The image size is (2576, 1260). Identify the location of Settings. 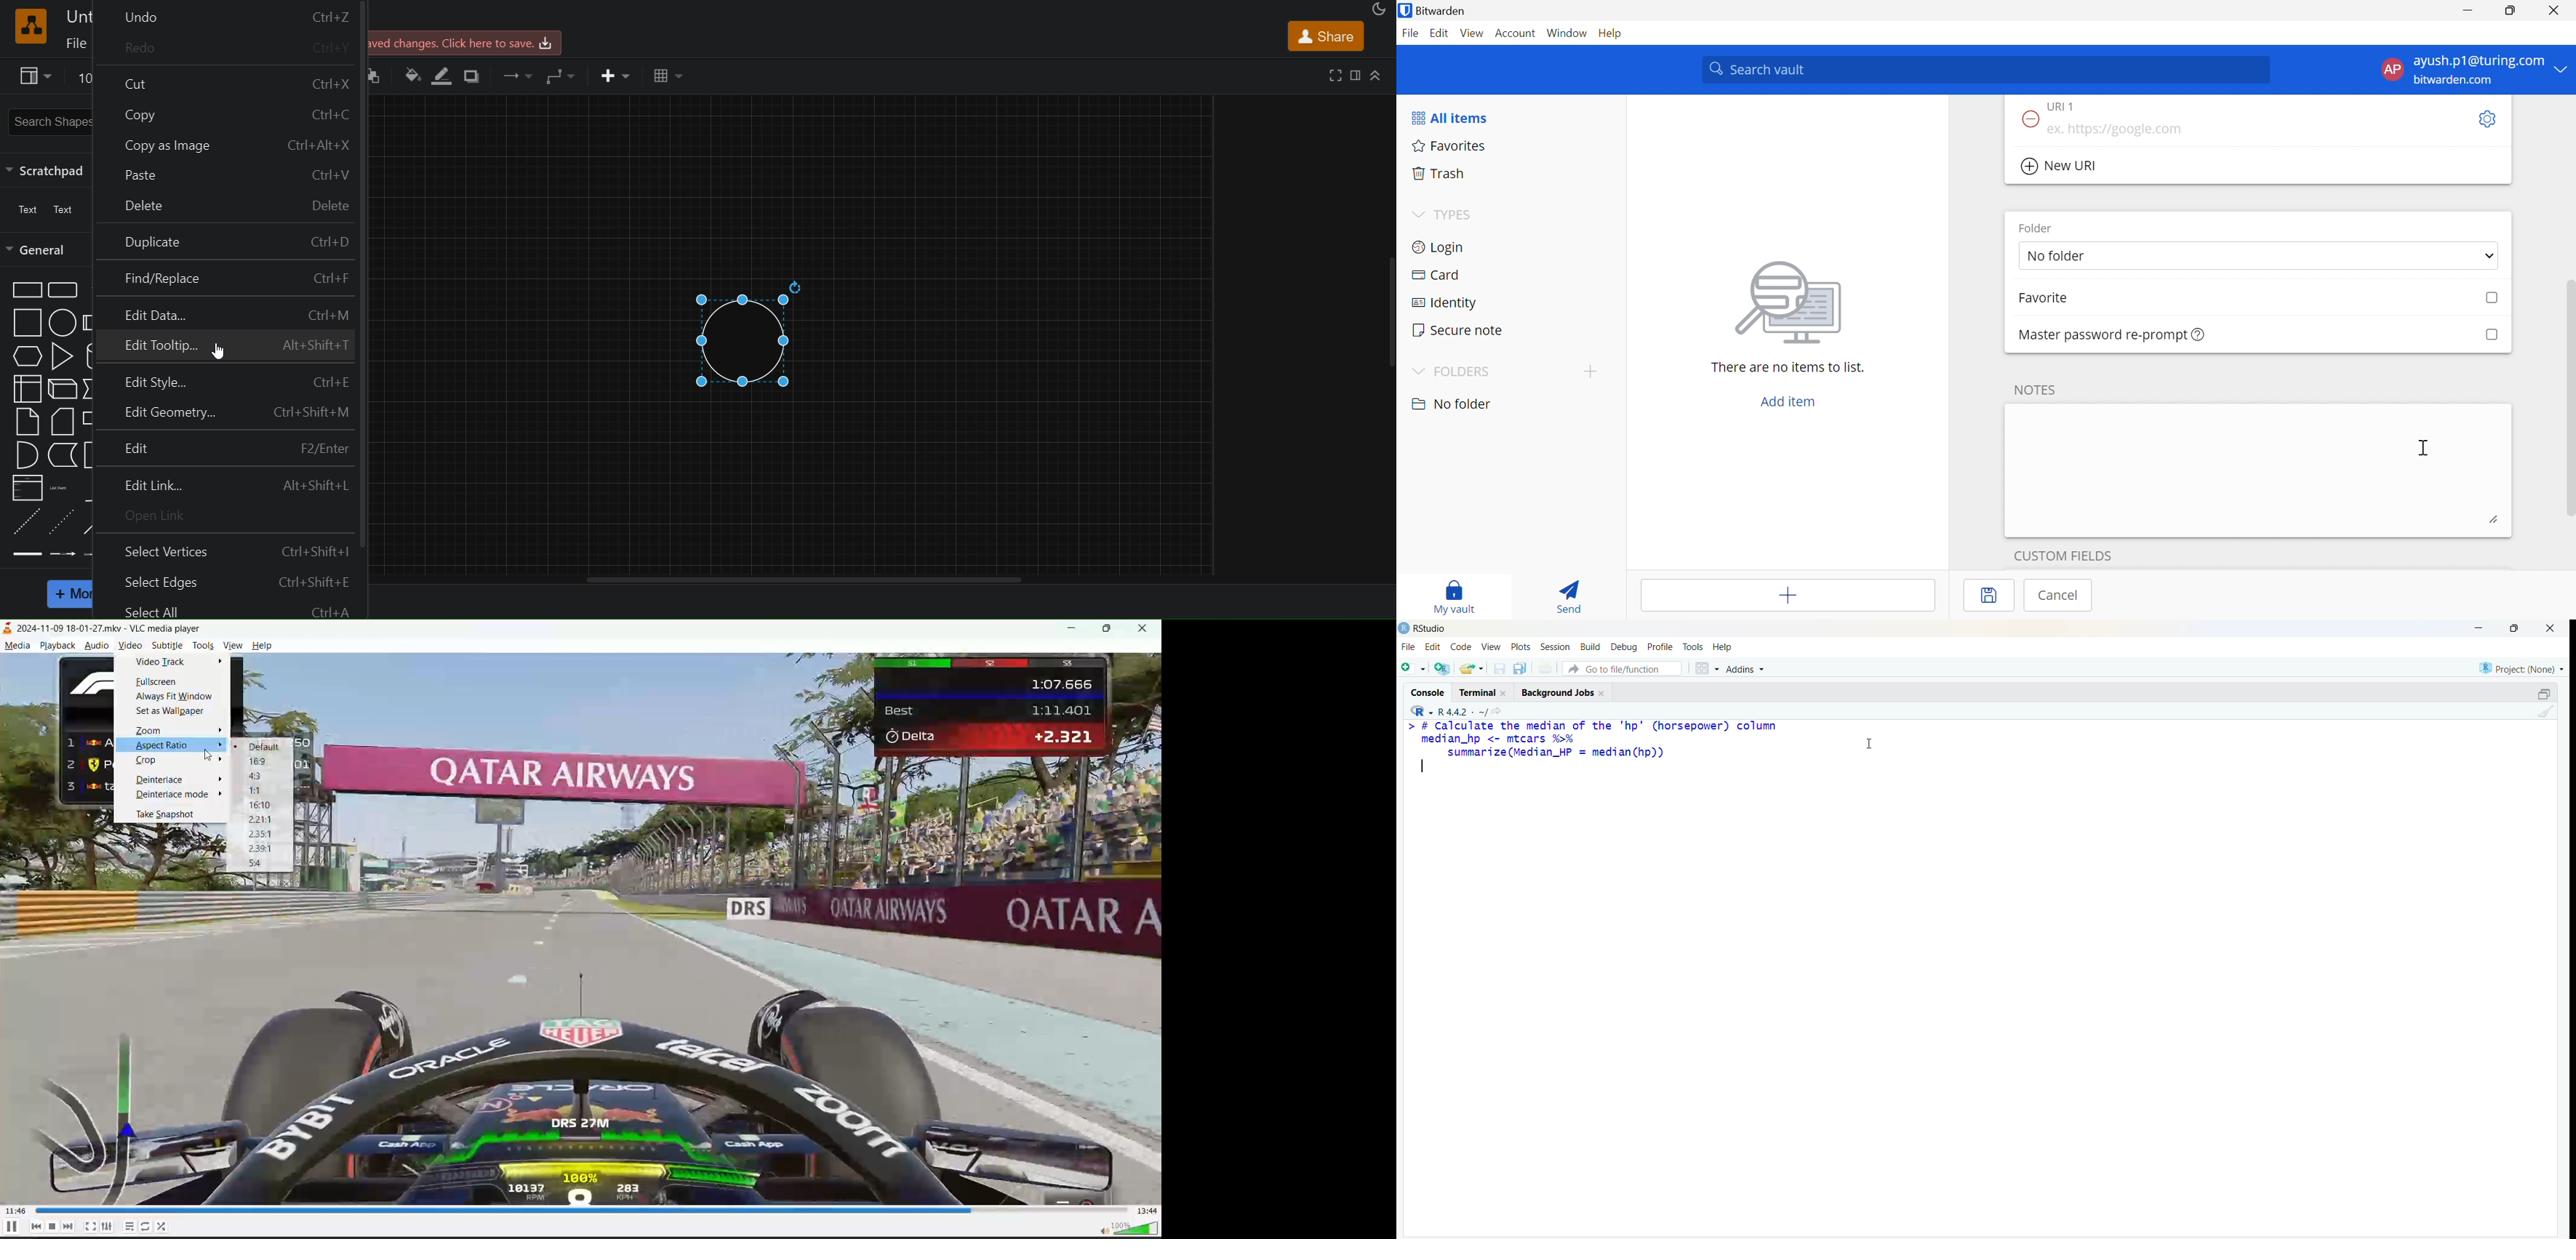
(2486, 120).